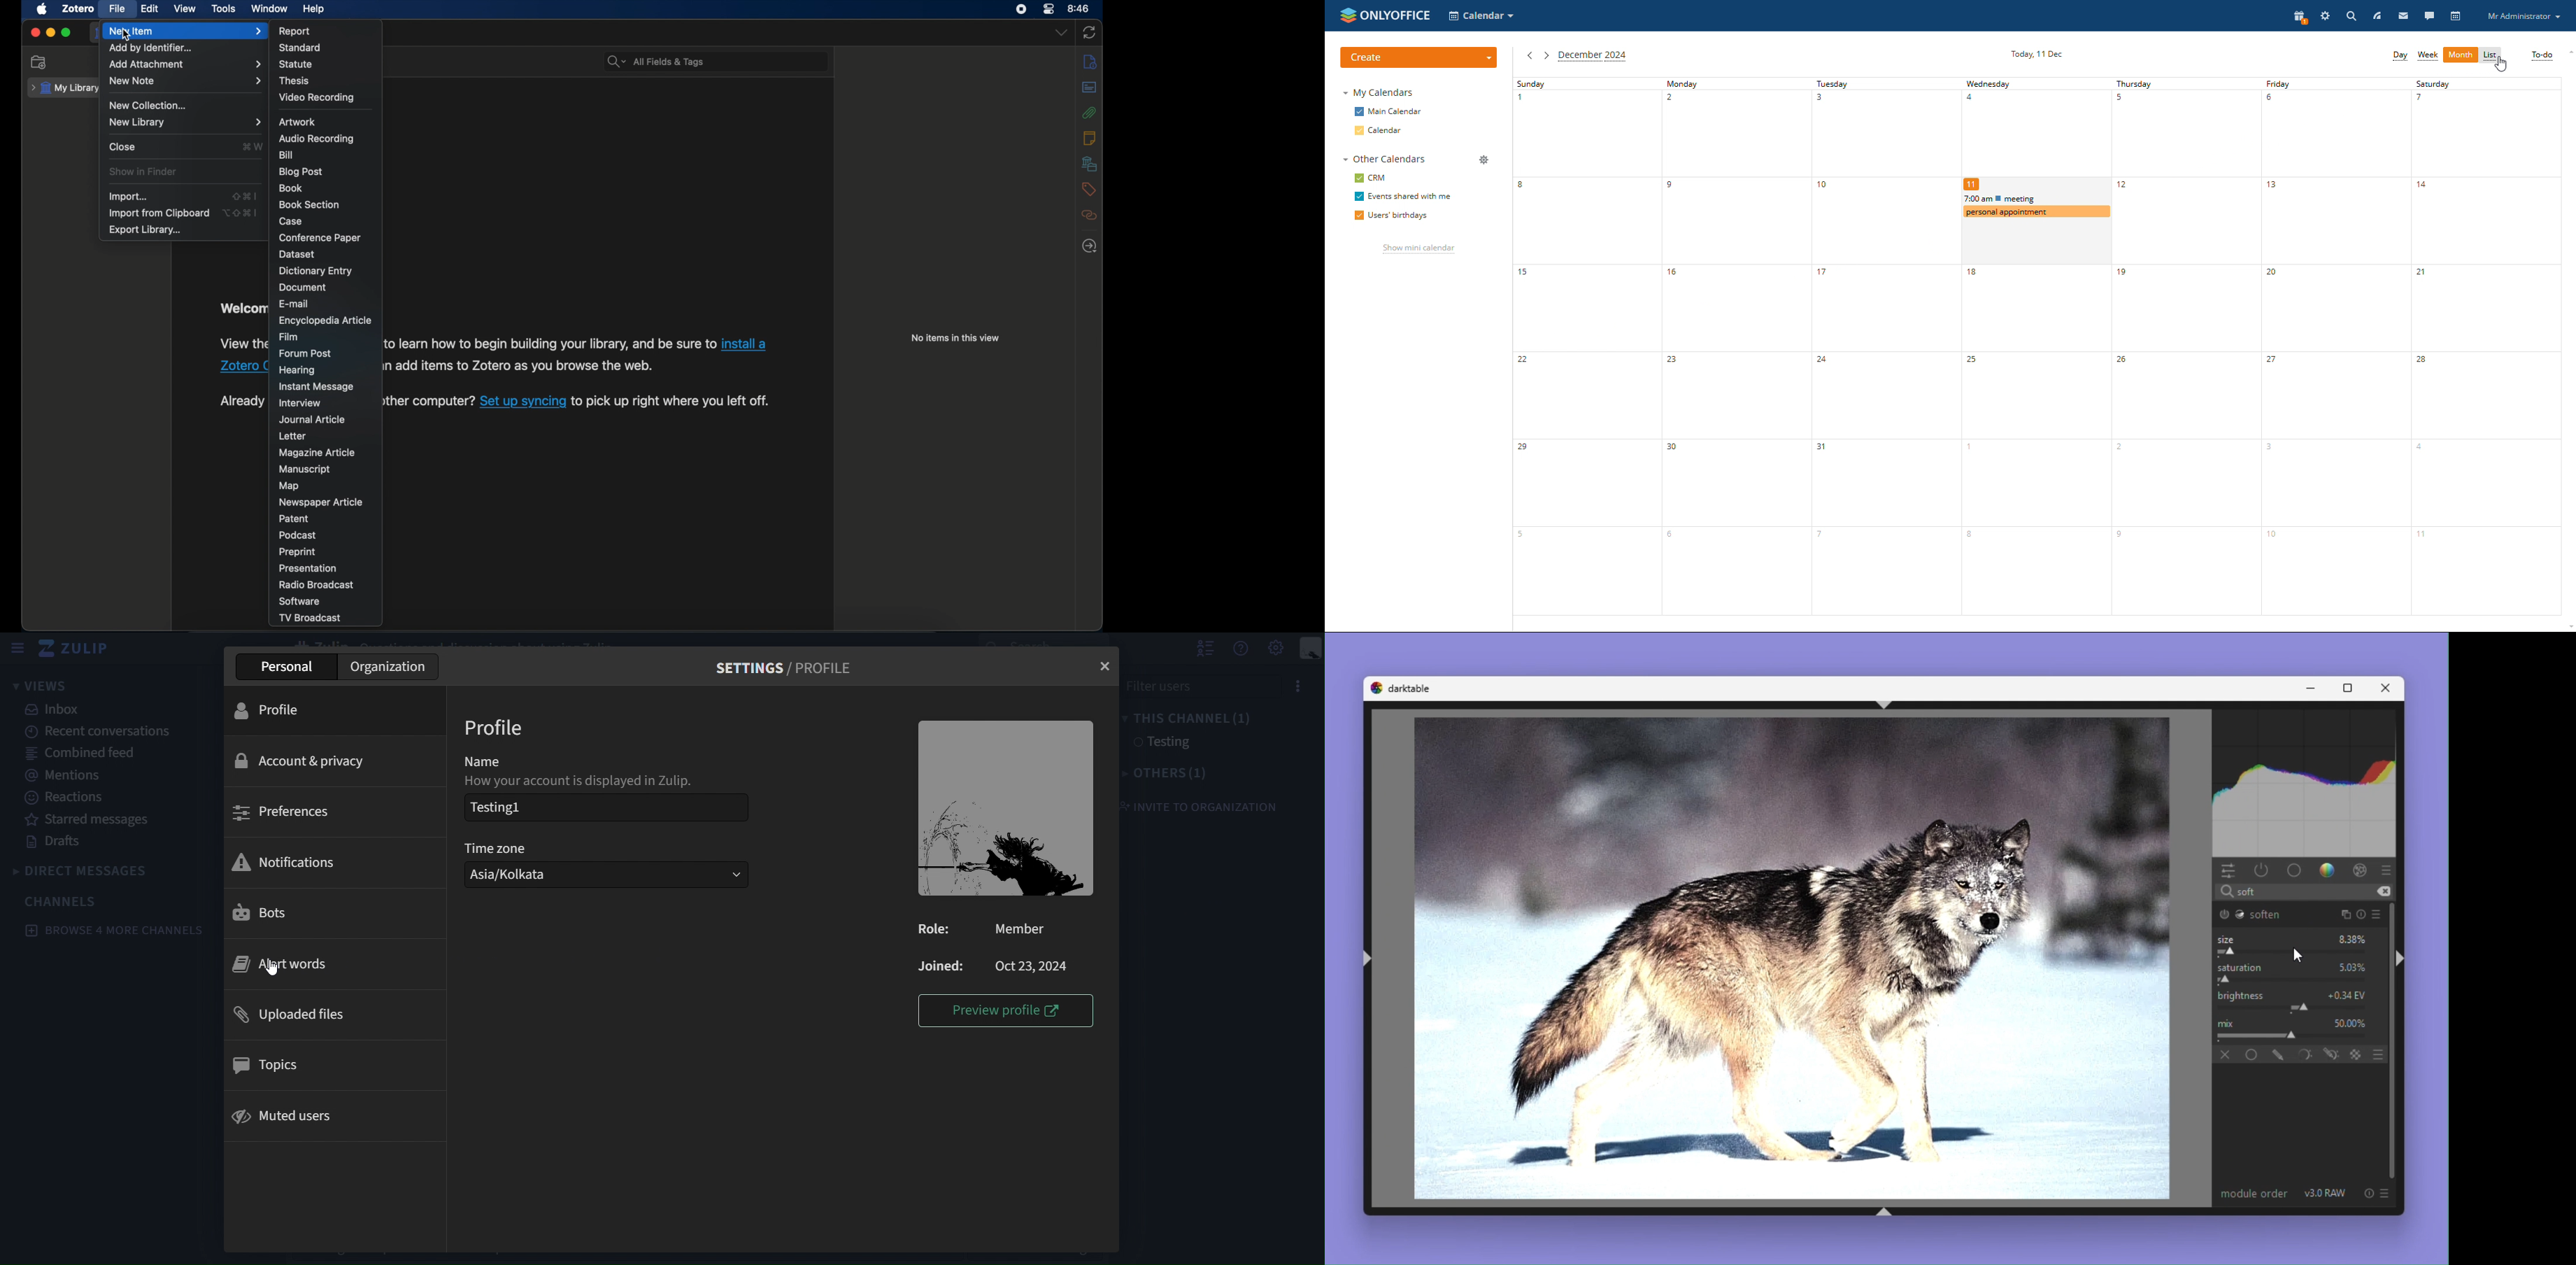  What do you see at coordinates (2315, 688) in the screenshot?
I see `Minimise` at bounding box center [2315, 688].